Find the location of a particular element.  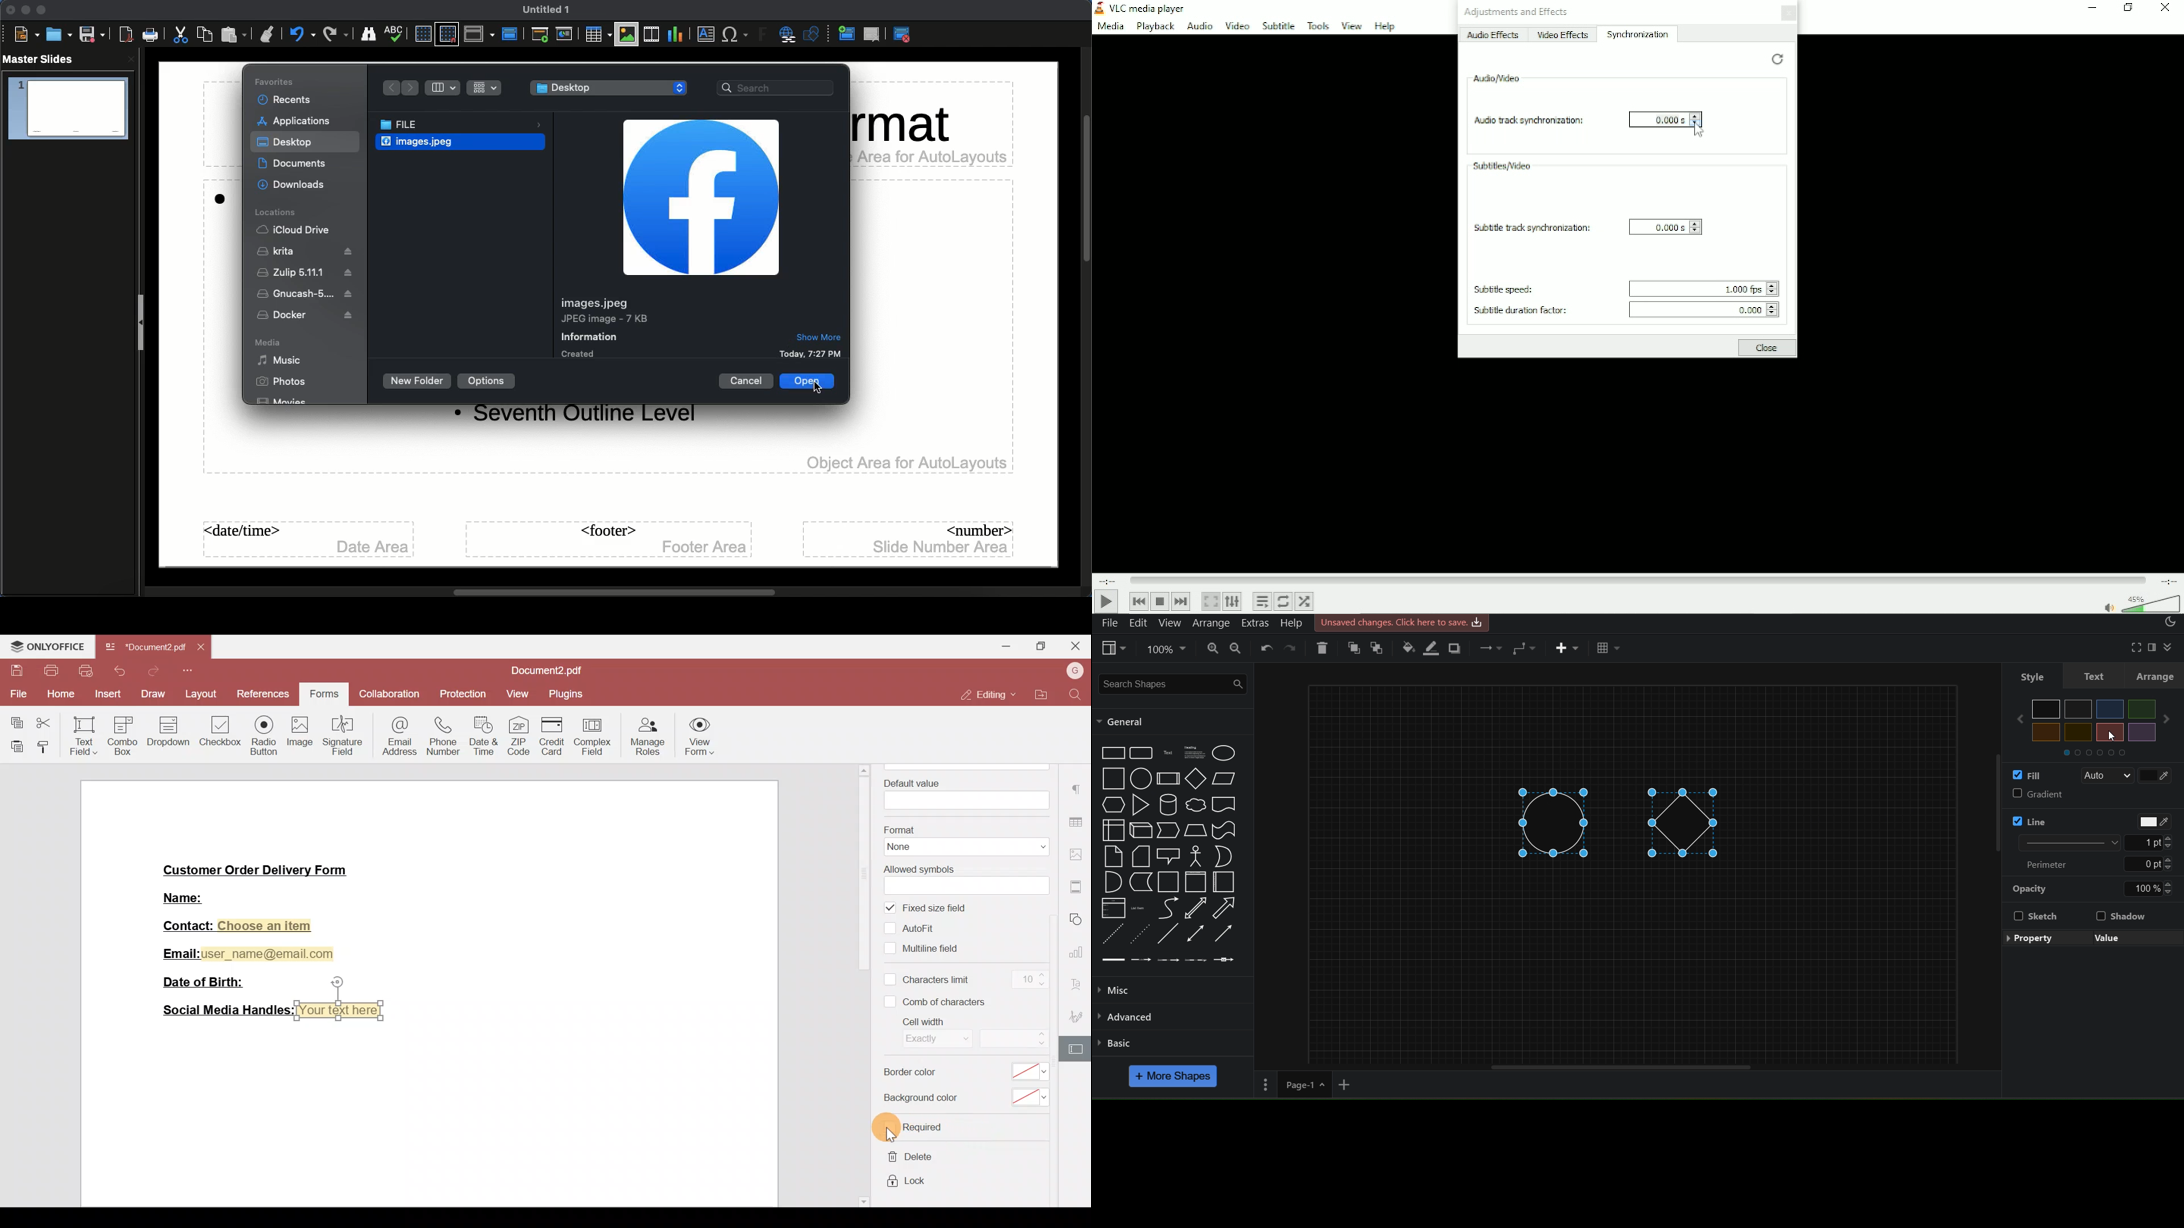

Bidirection Arrow is located at coordinates (1195, 908).